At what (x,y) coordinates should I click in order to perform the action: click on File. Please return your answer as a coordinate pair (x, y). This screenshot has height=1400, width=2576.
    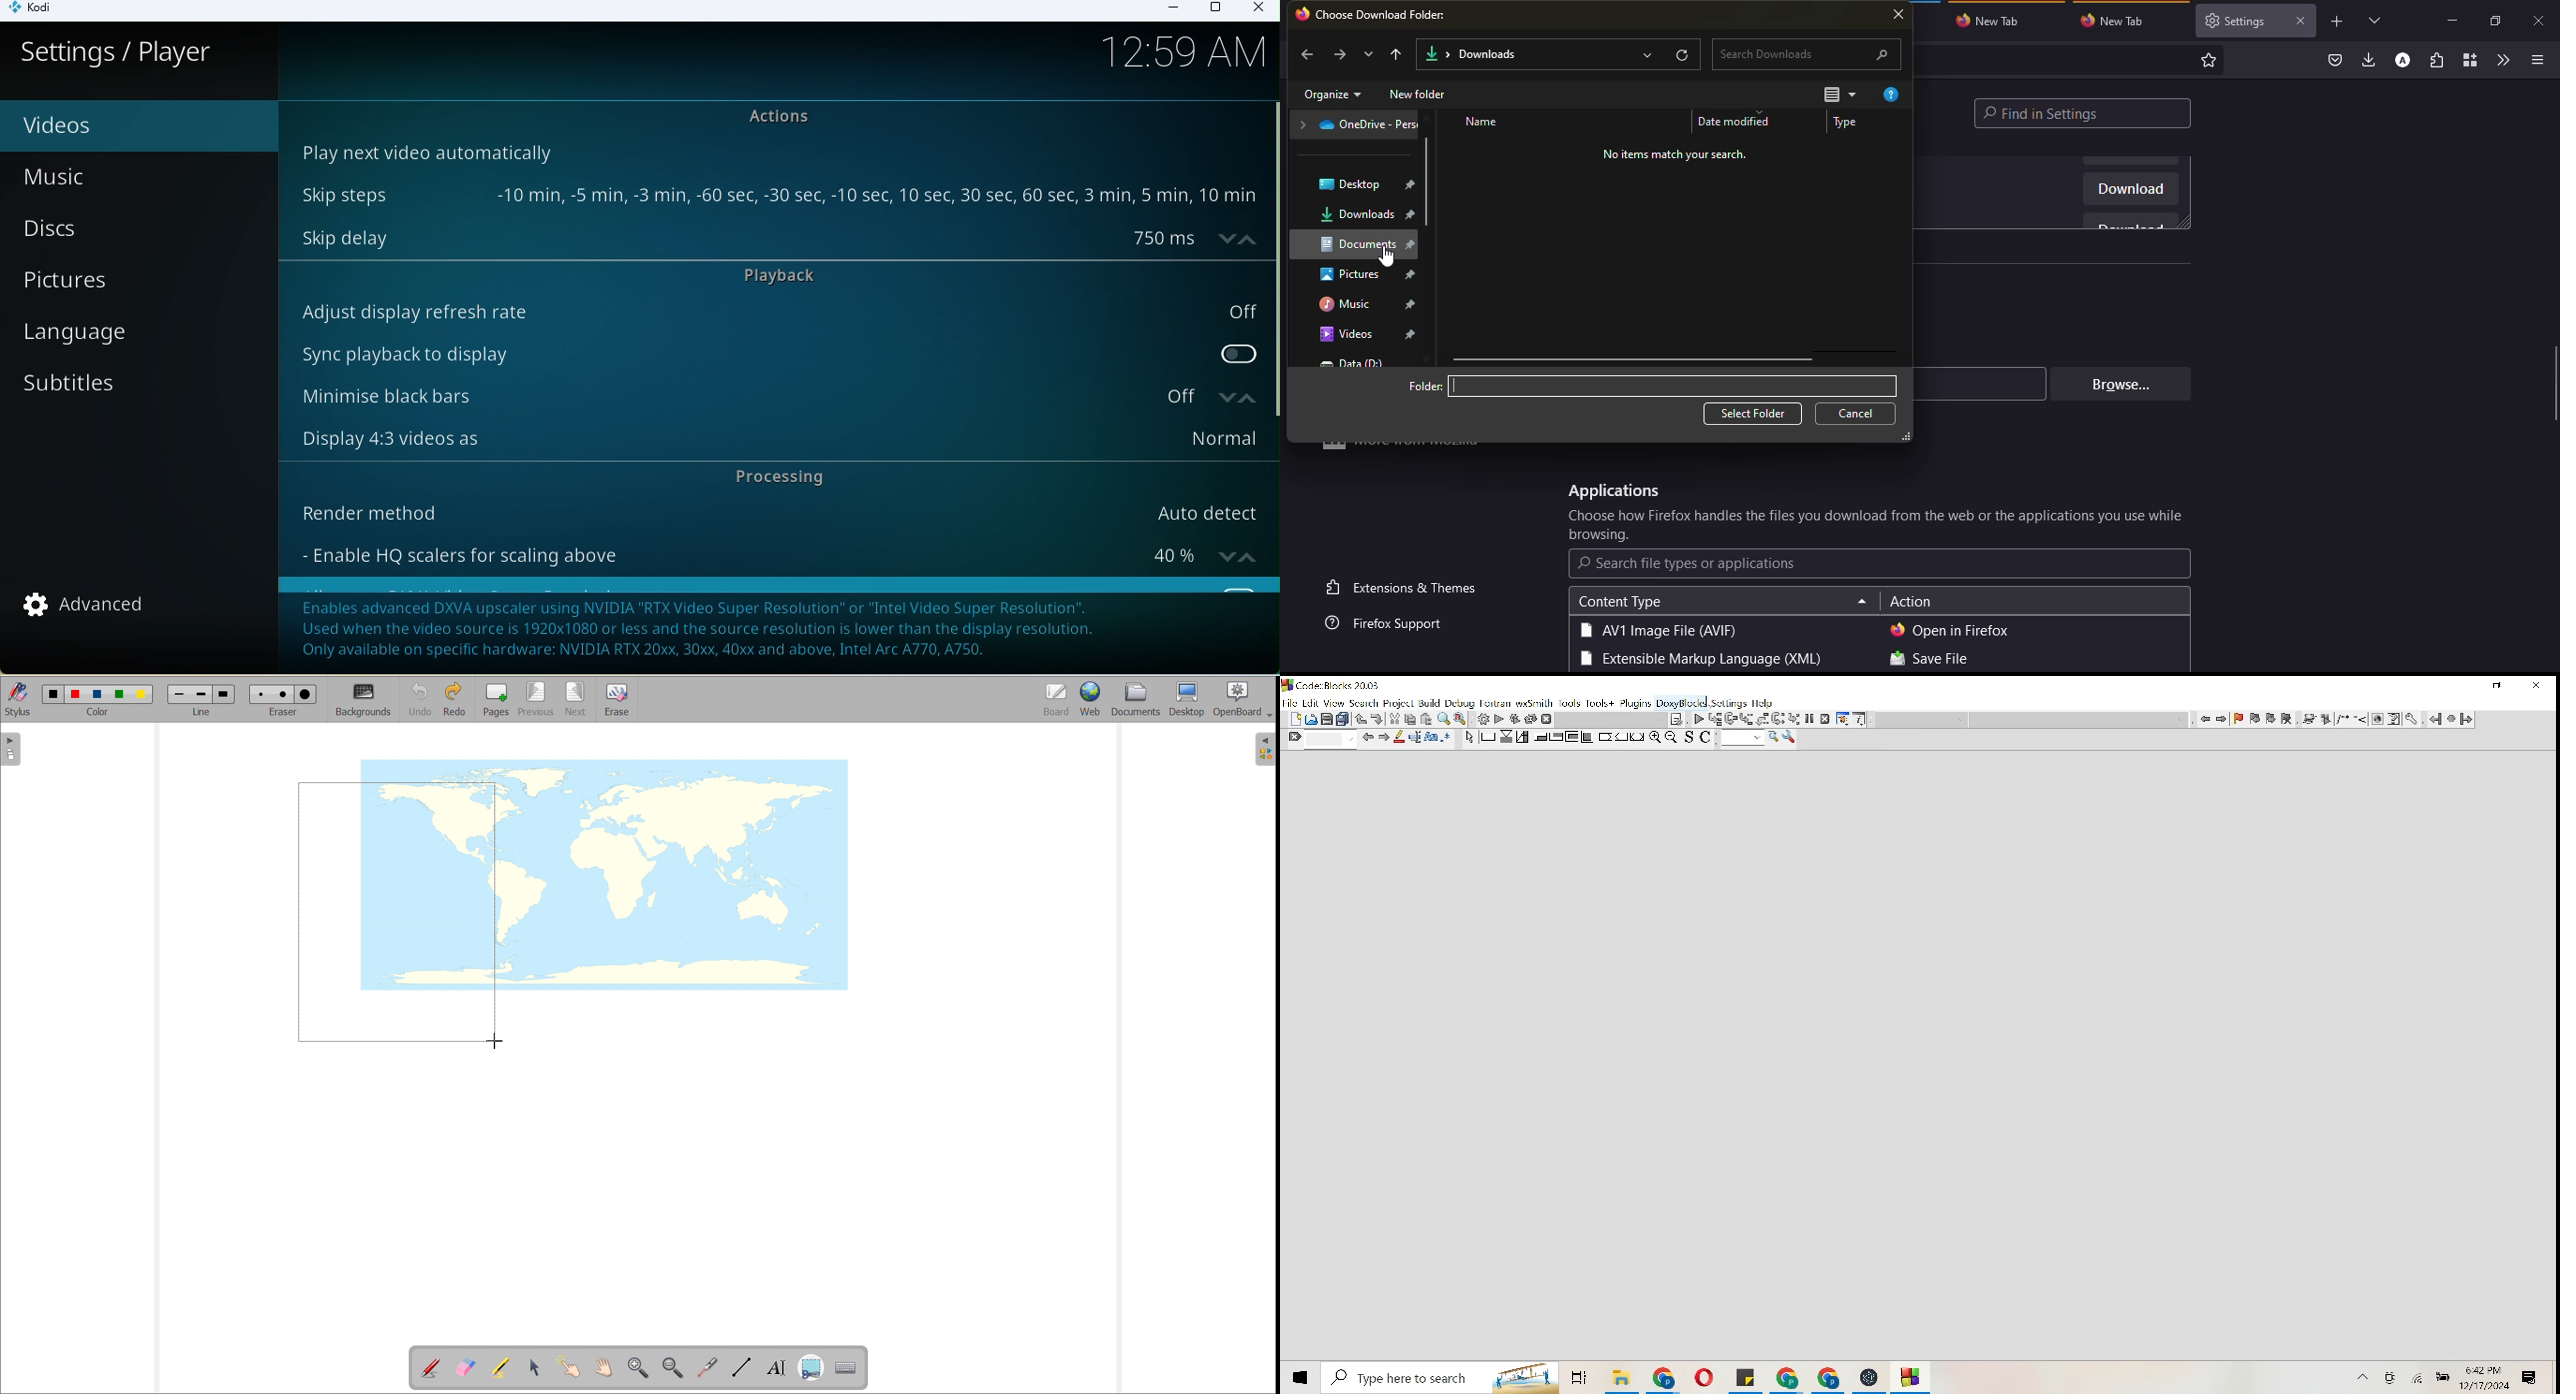
    Looking at the image, I should click on (1621, 1377).